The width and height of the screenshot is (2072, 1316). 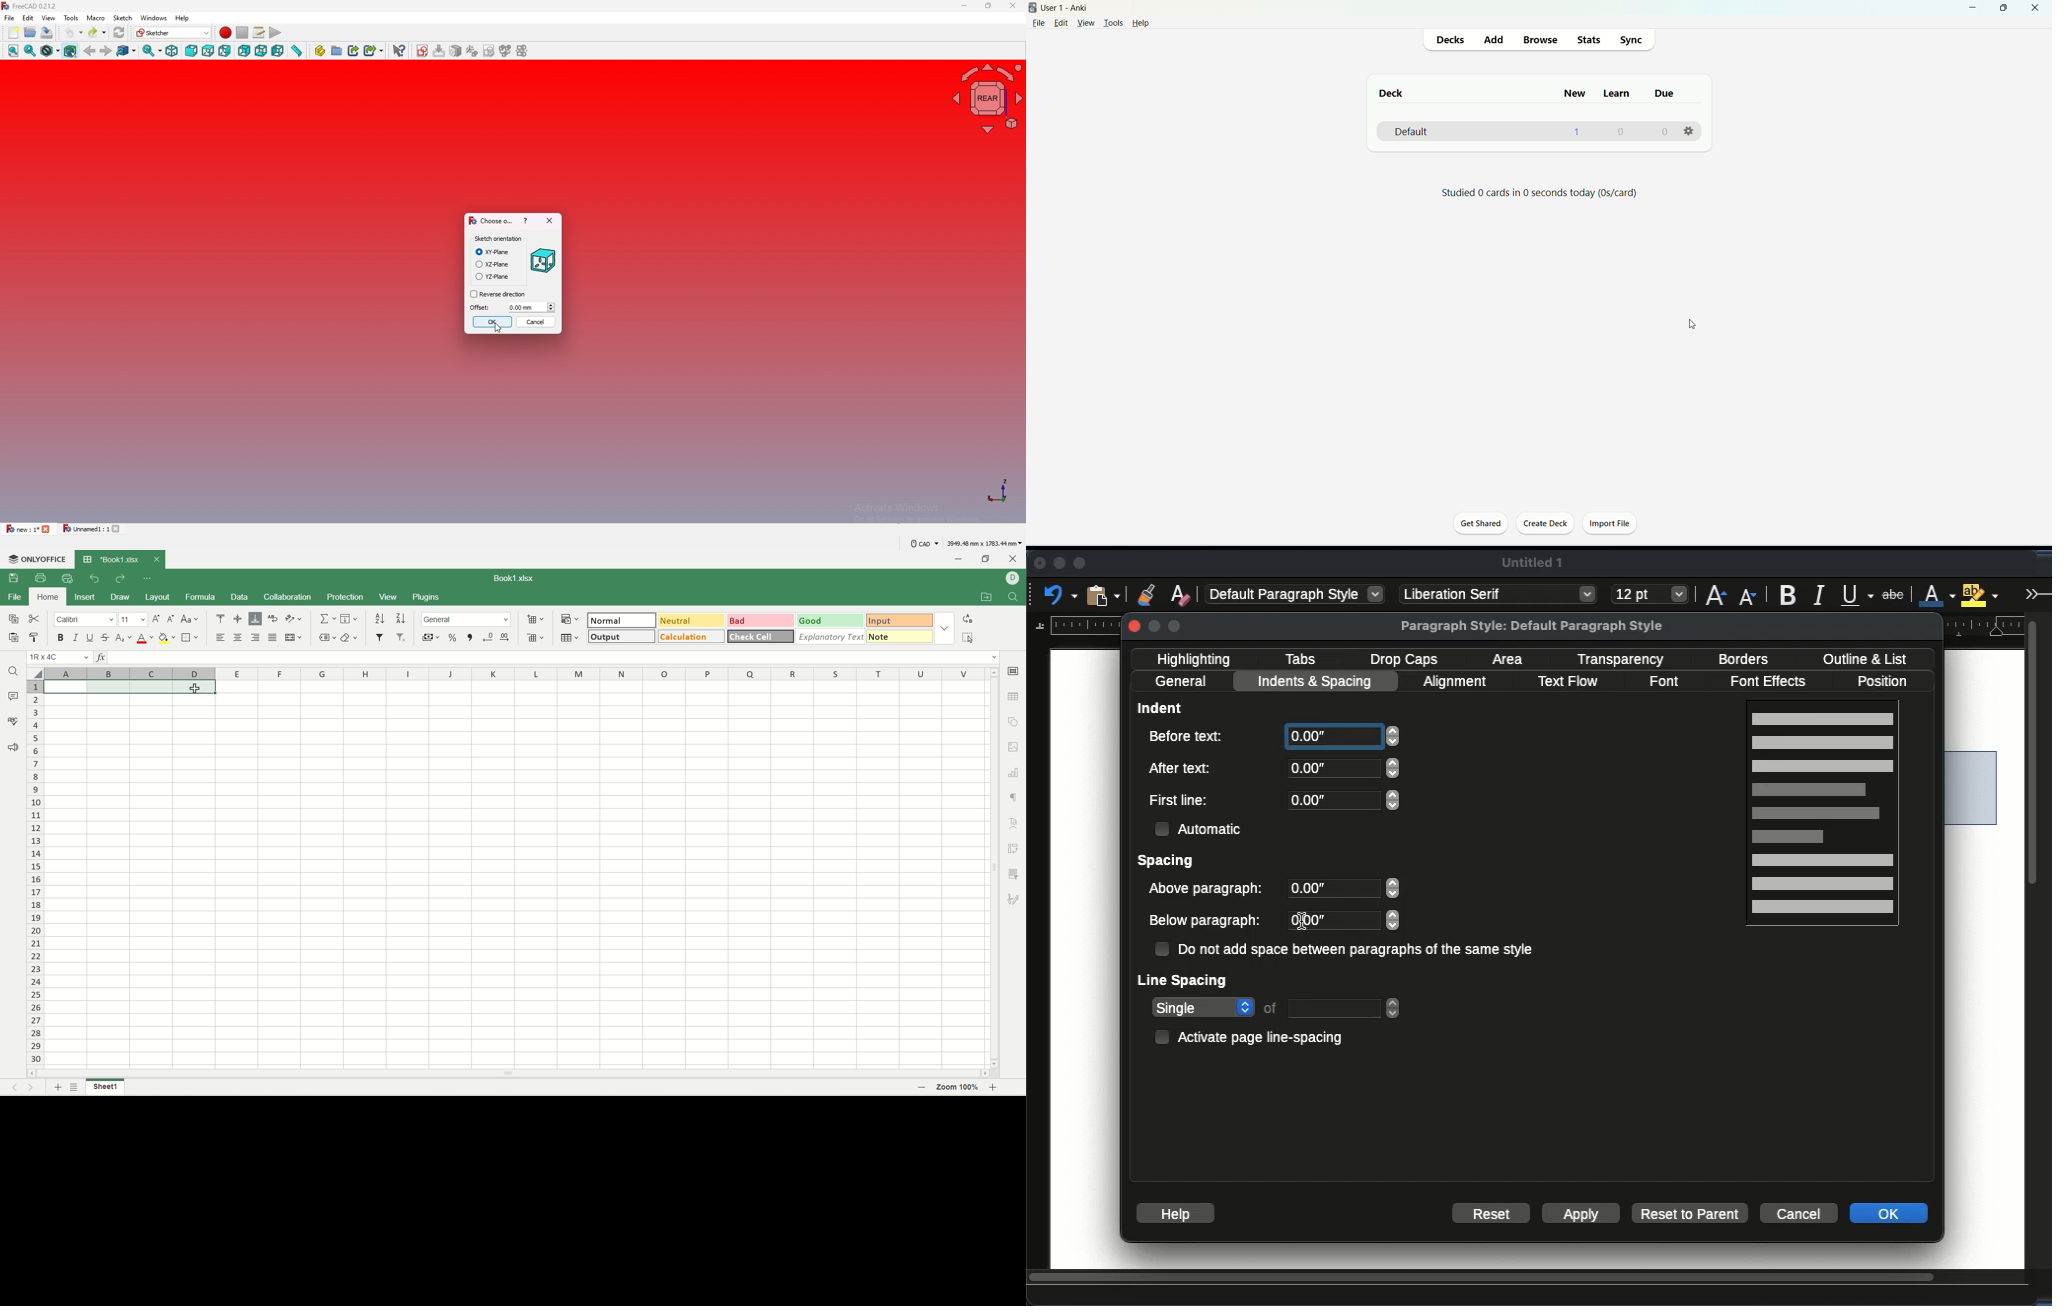 What do you see at coordinates (1183, 767) in the screenshot?
I see `after text` at bounding box center [1183, 767].